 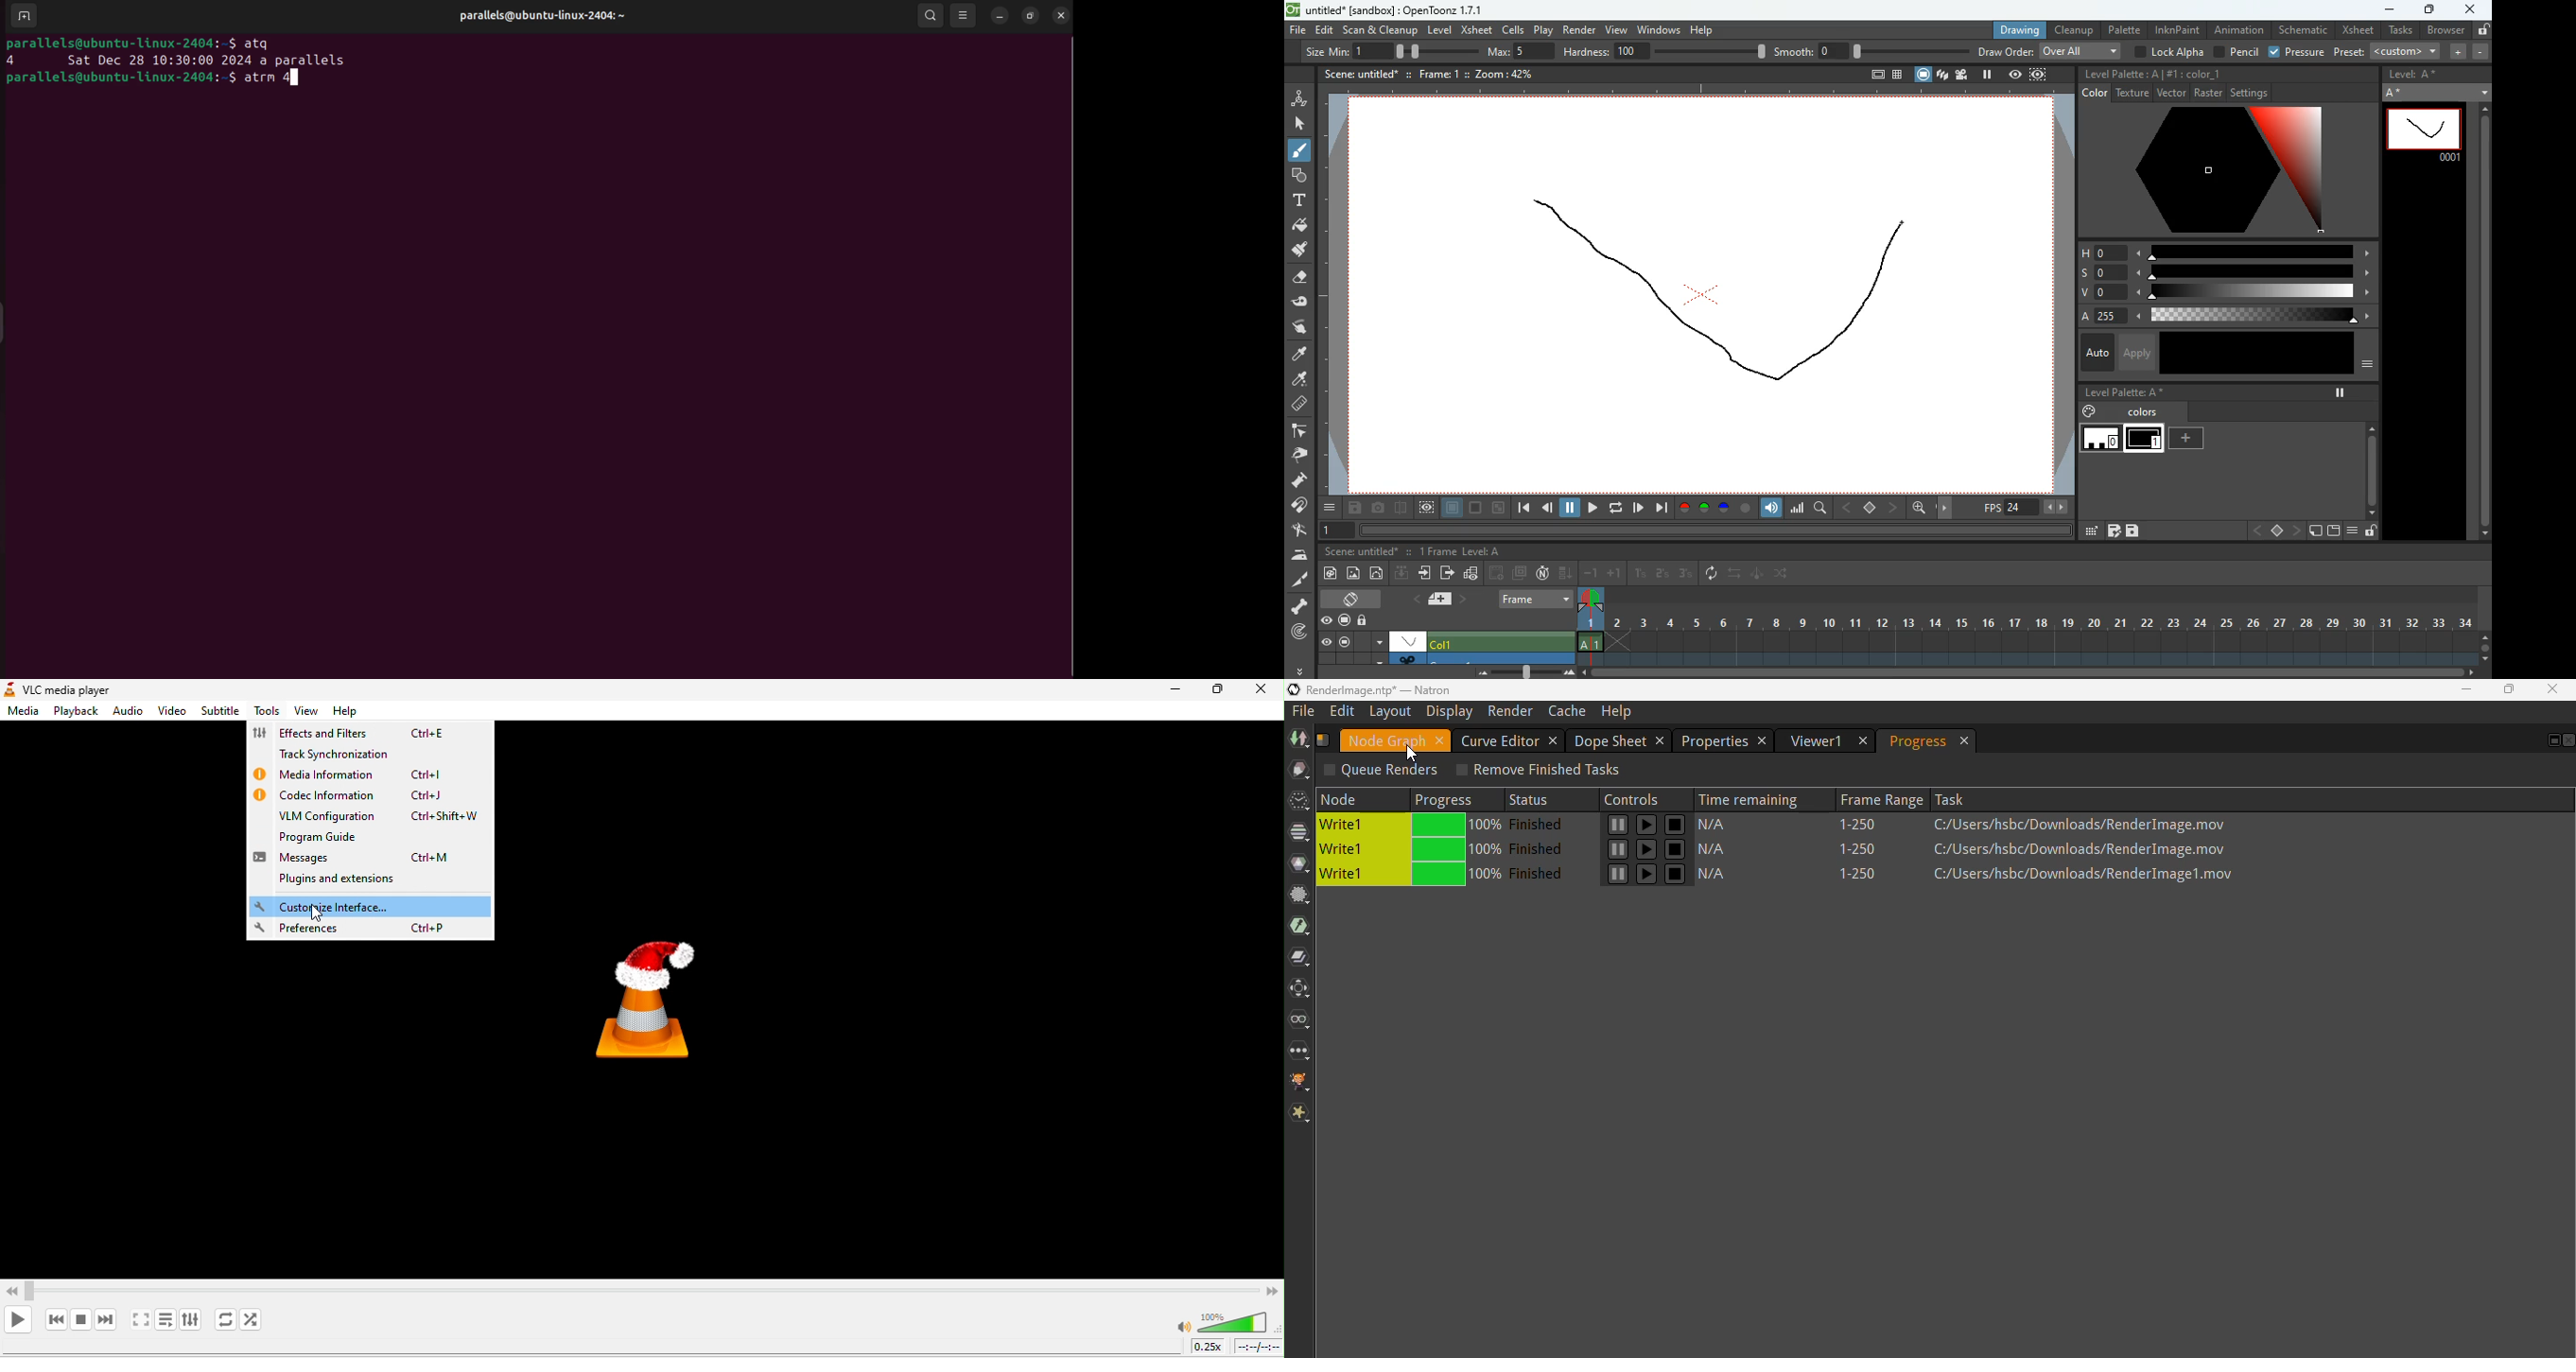 I want to click on n, so click(x=1542, y=573).